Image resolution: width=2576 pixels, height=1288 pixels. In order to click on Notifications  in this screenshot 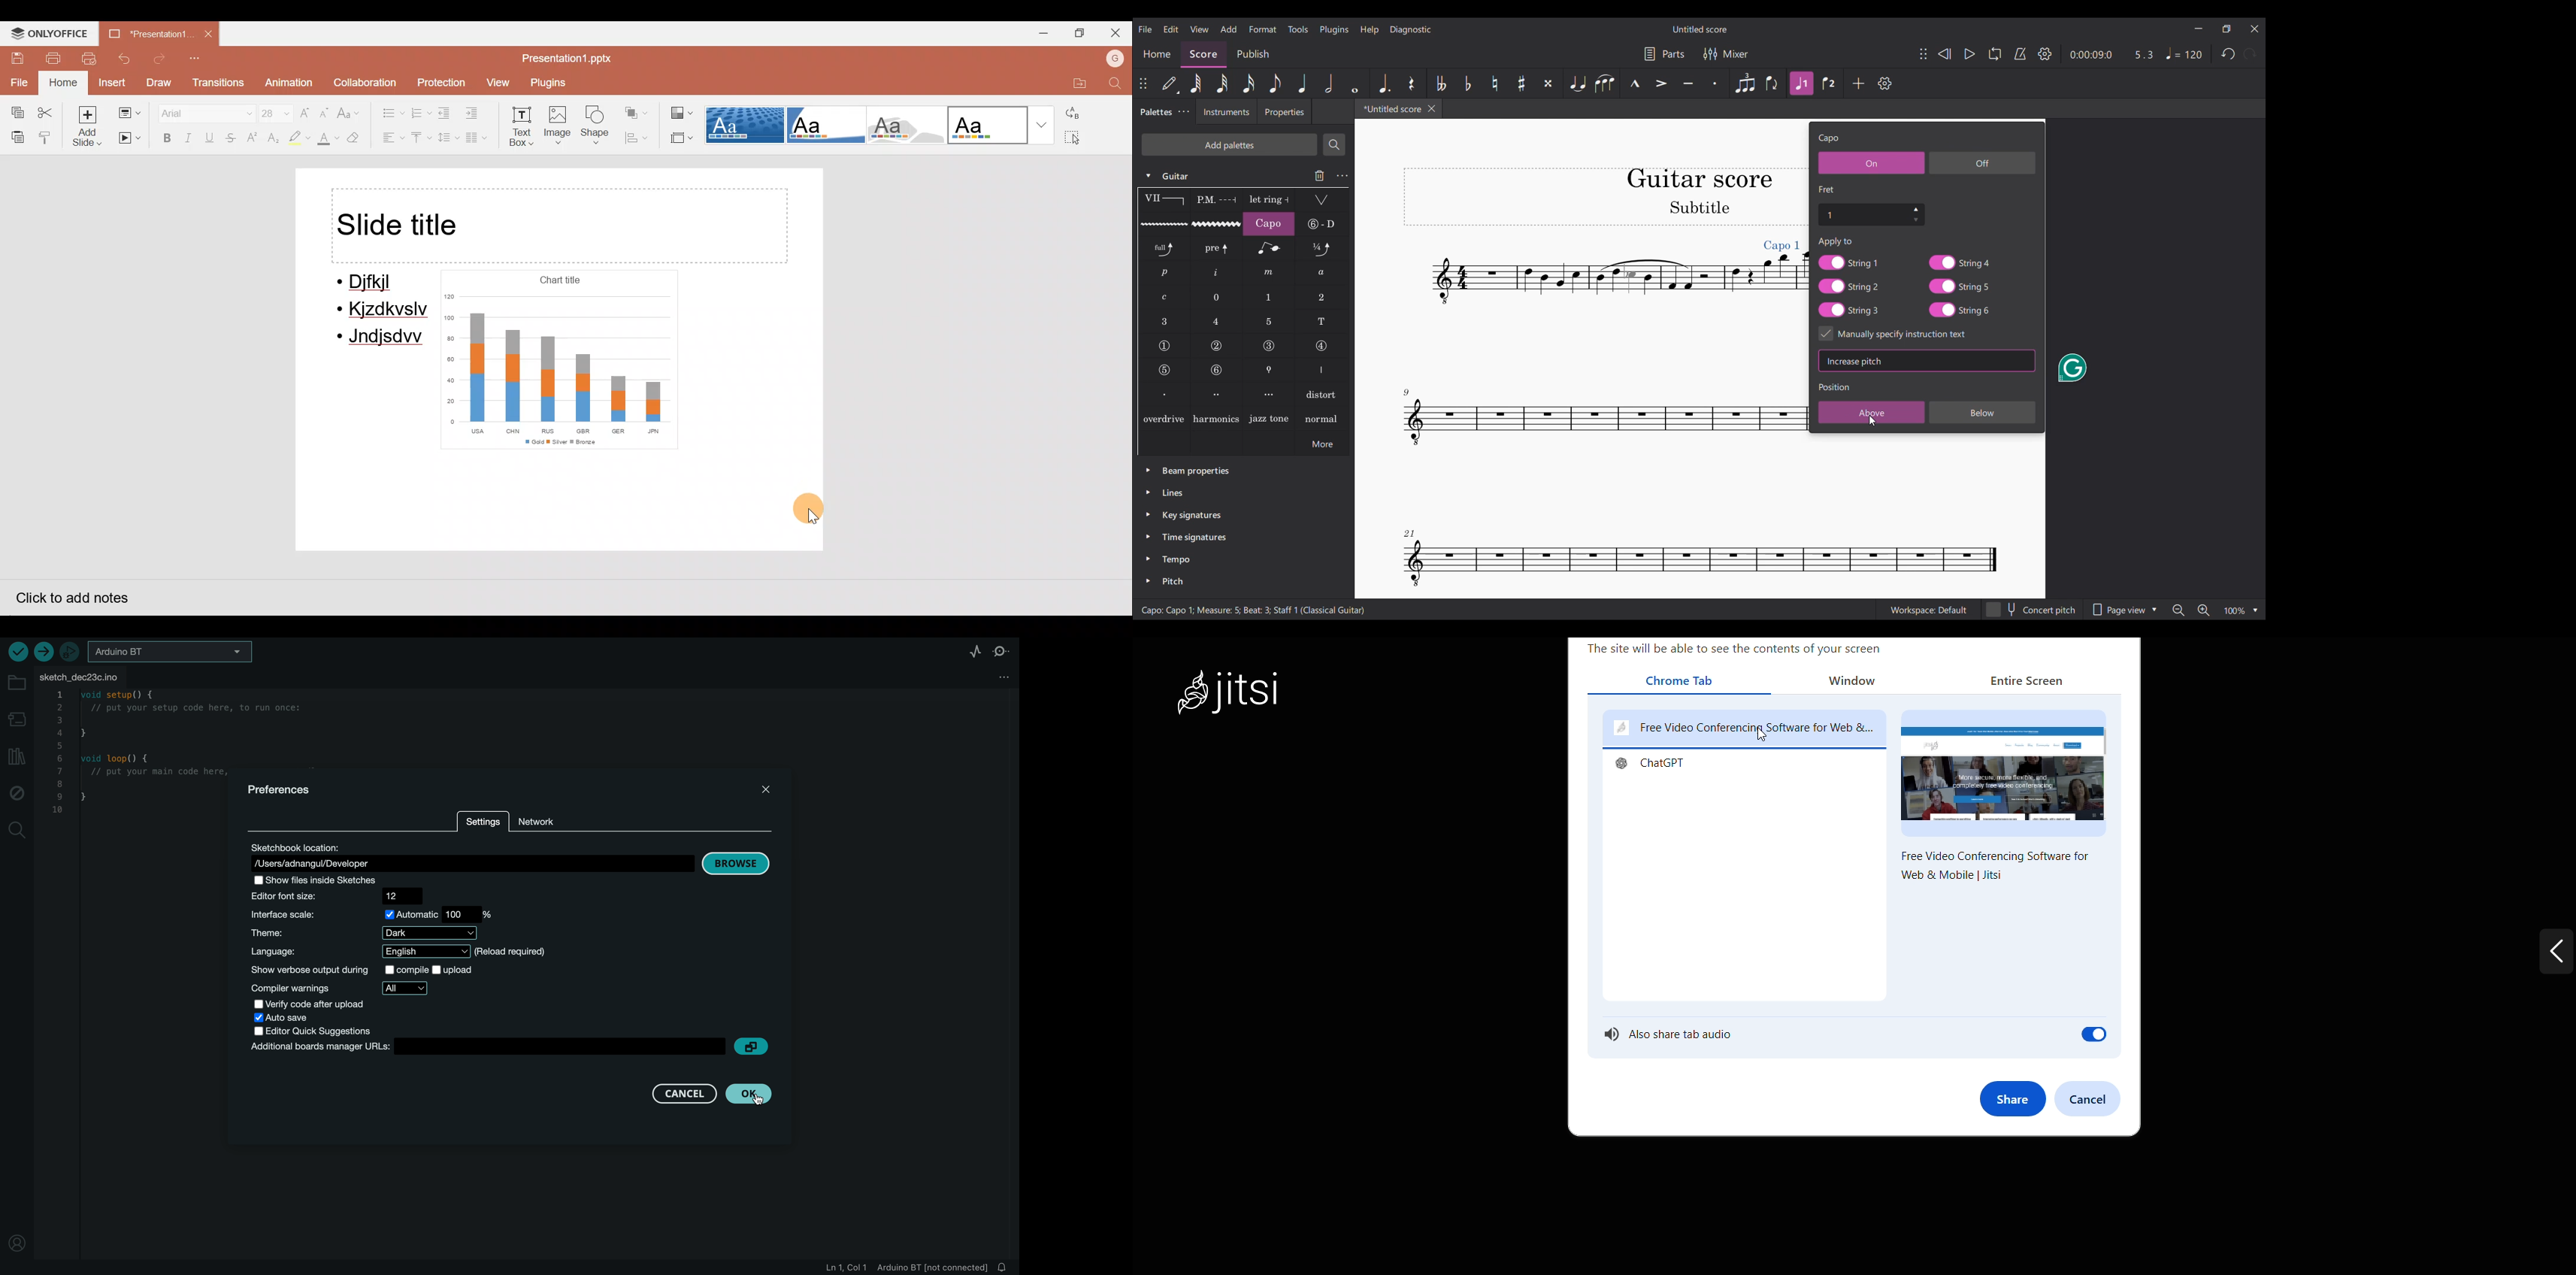, I will do `click(1006, 1266)`.